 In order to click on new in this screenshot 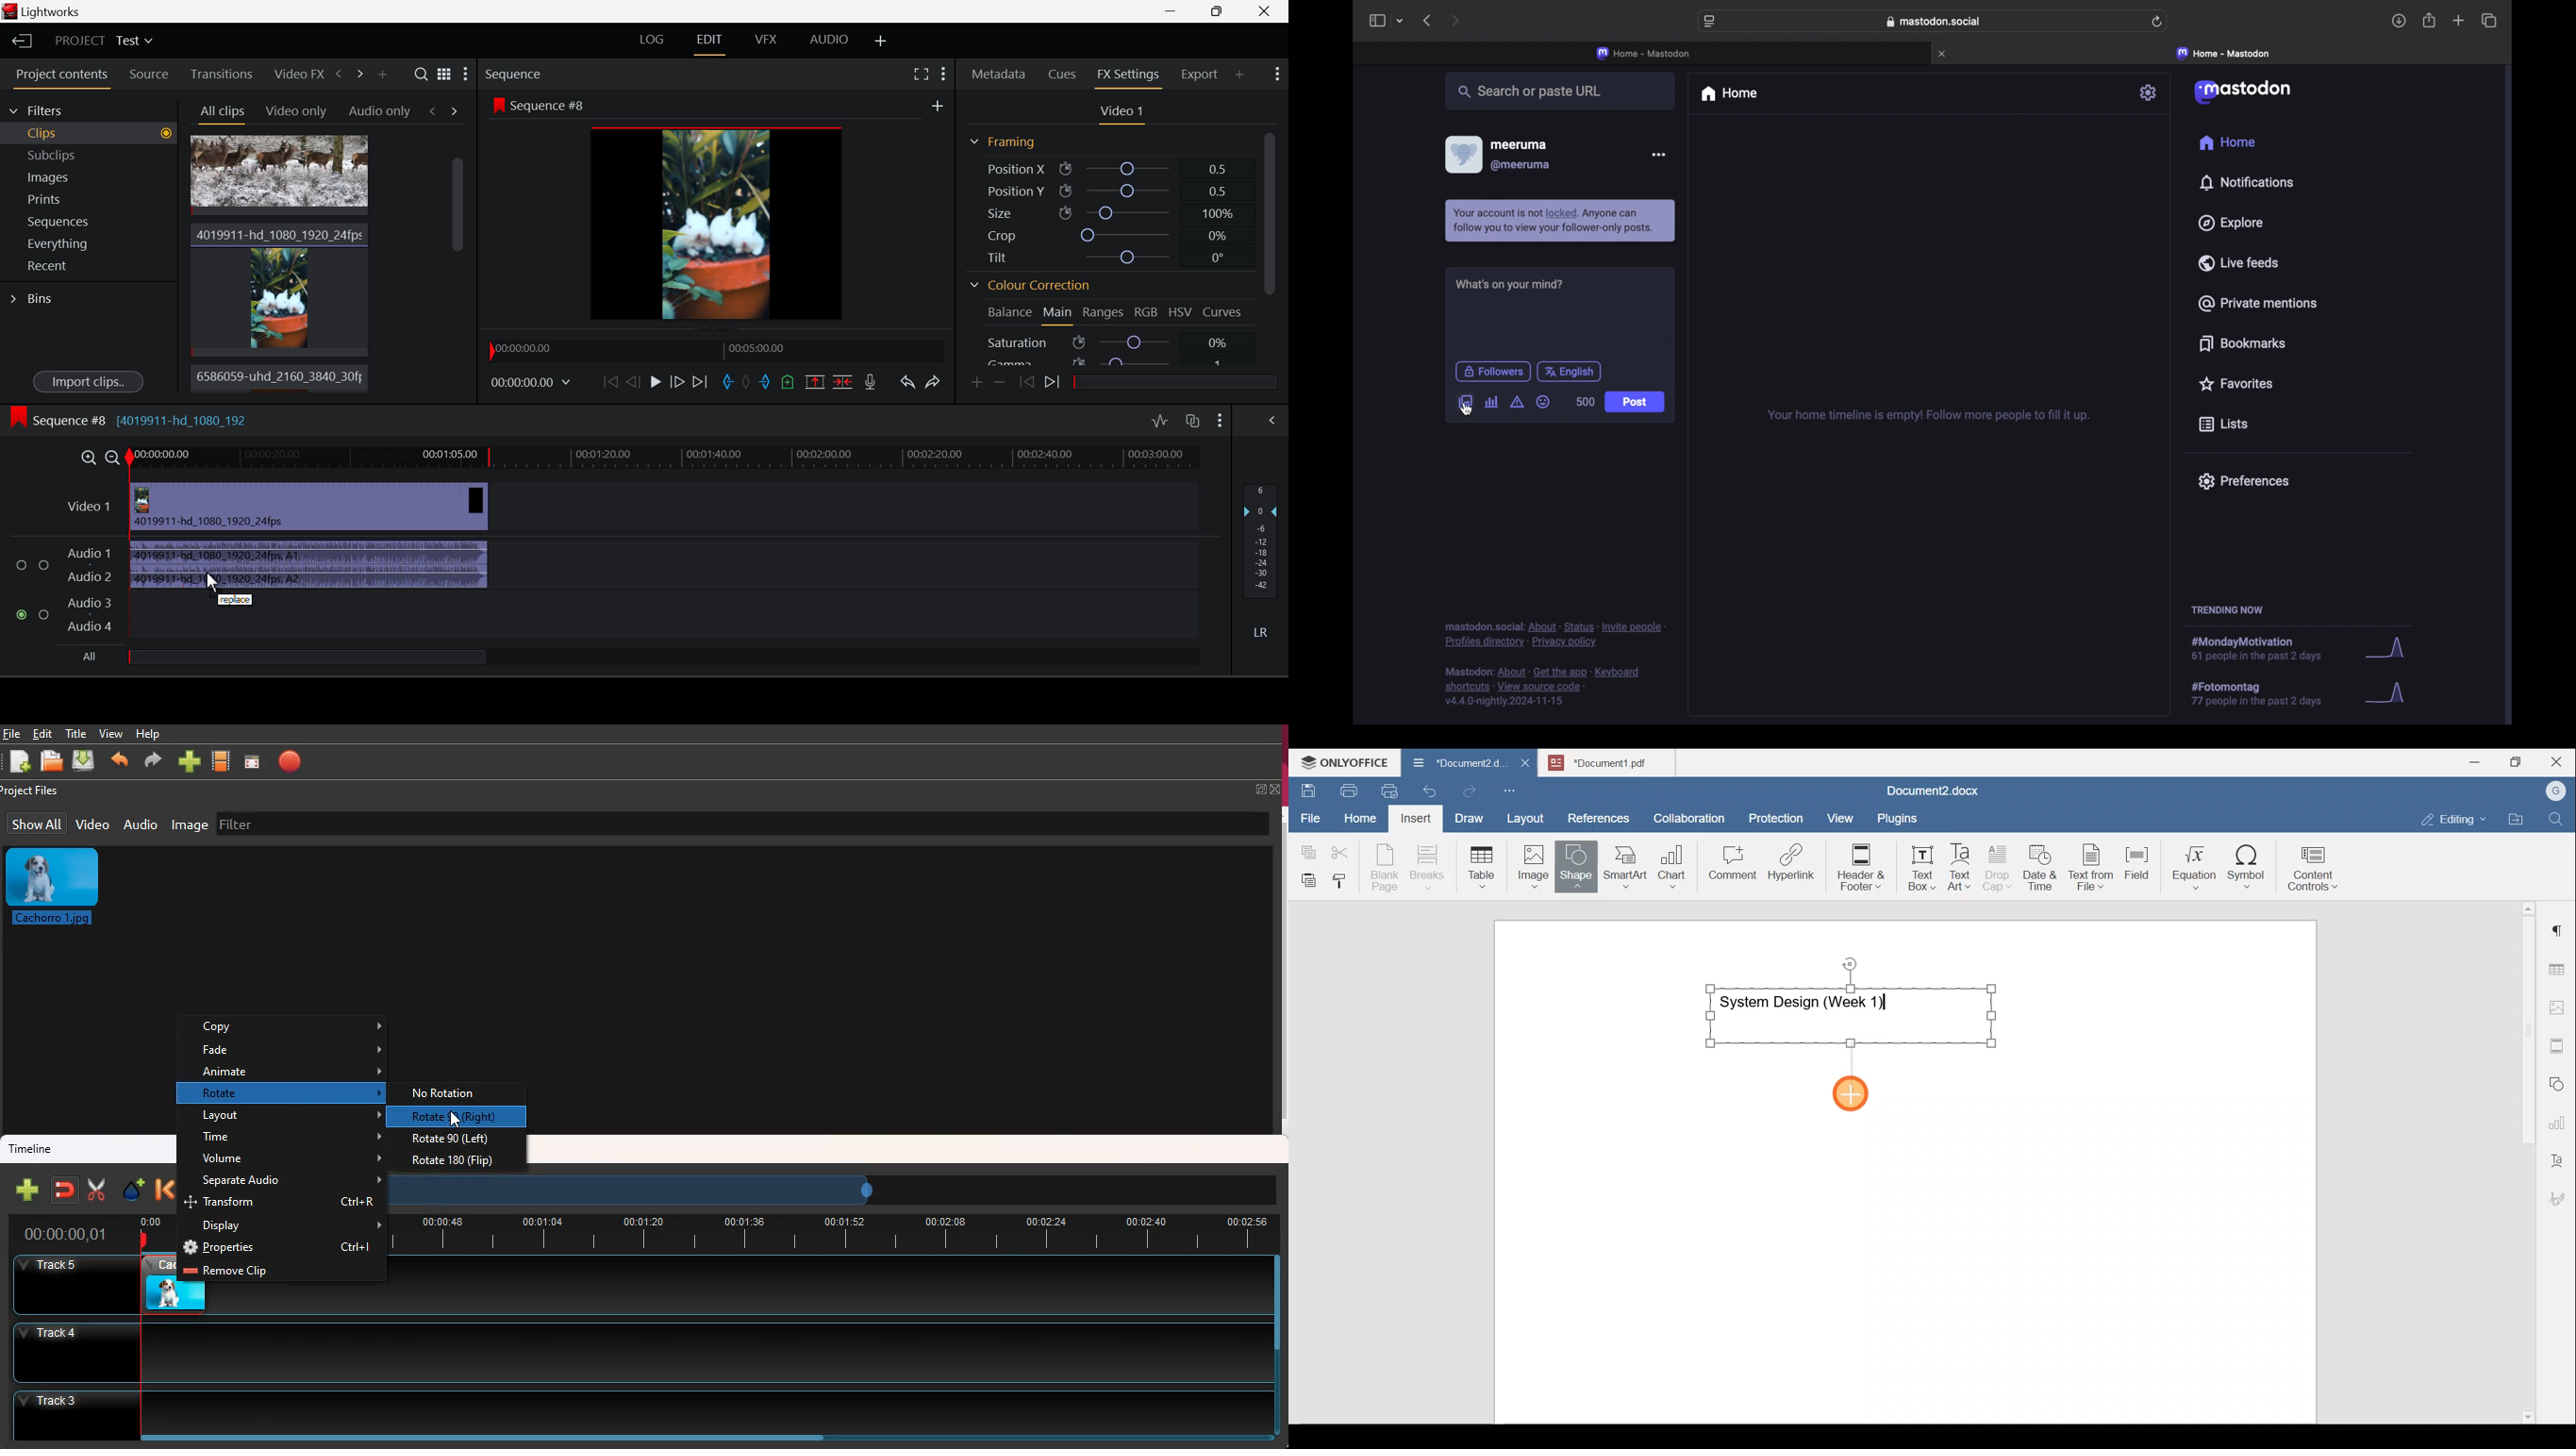, I will do `click(28, 1191)`.